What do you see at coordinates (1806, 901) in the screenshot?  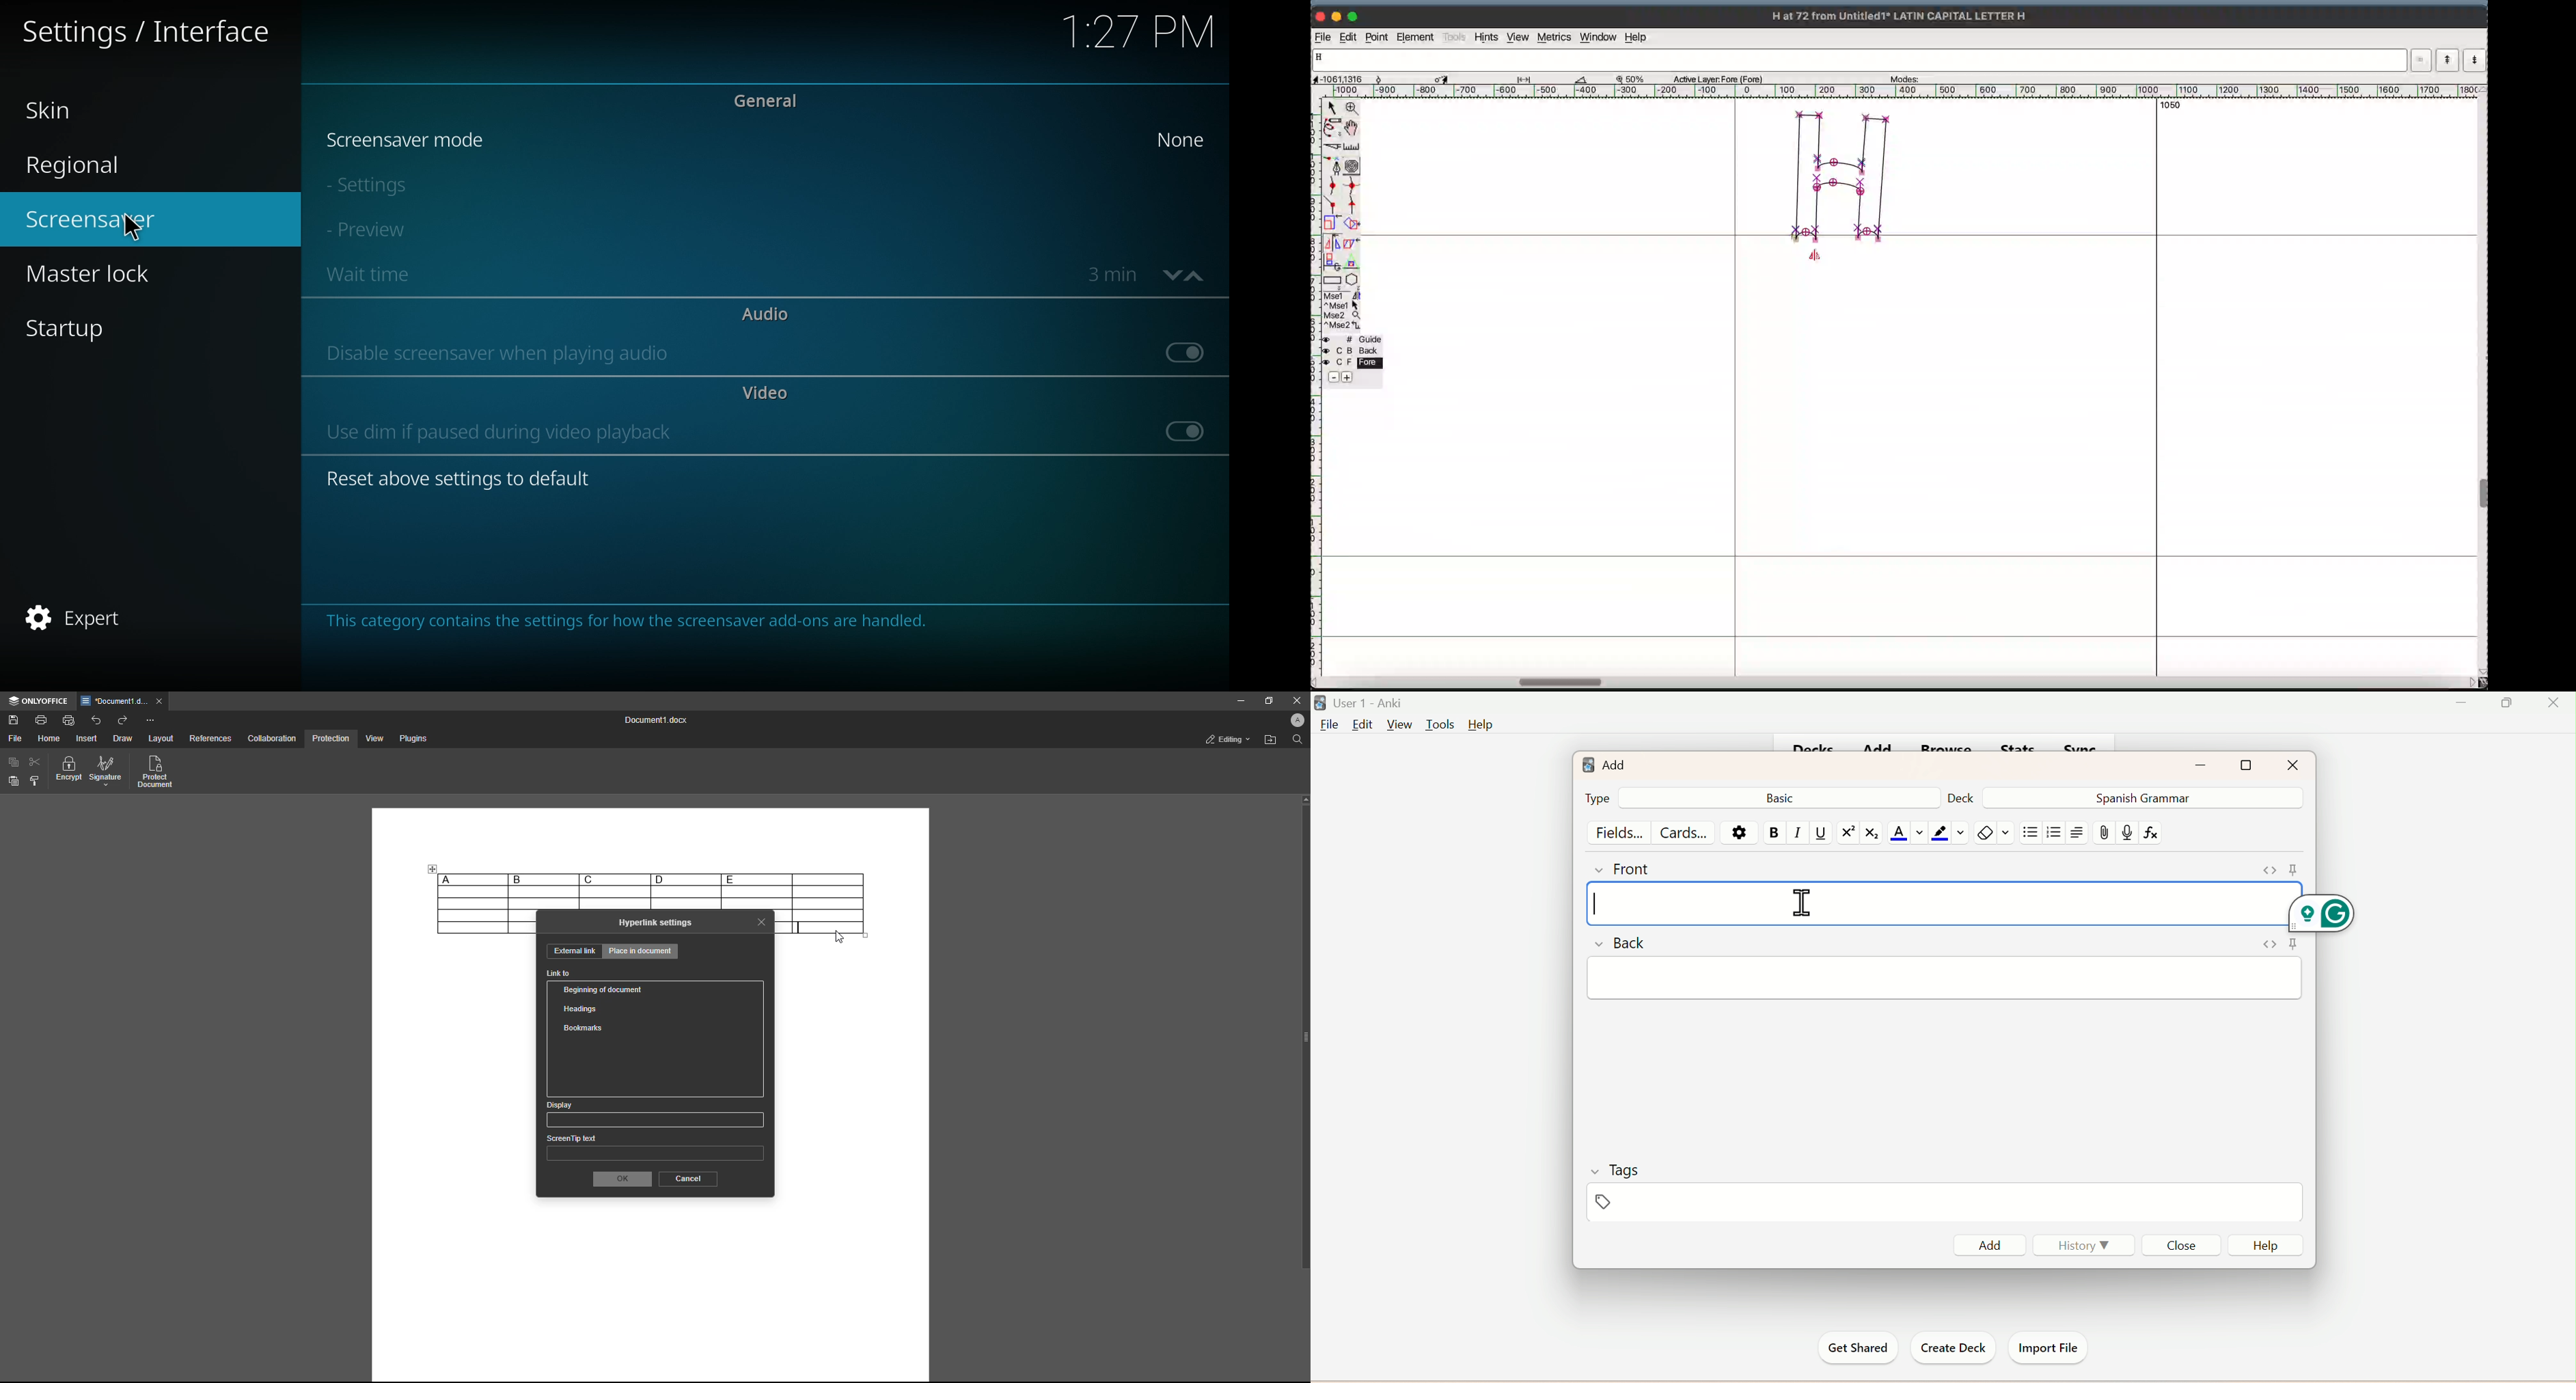 I see `Cursor` at bounding box center [1806, 901].